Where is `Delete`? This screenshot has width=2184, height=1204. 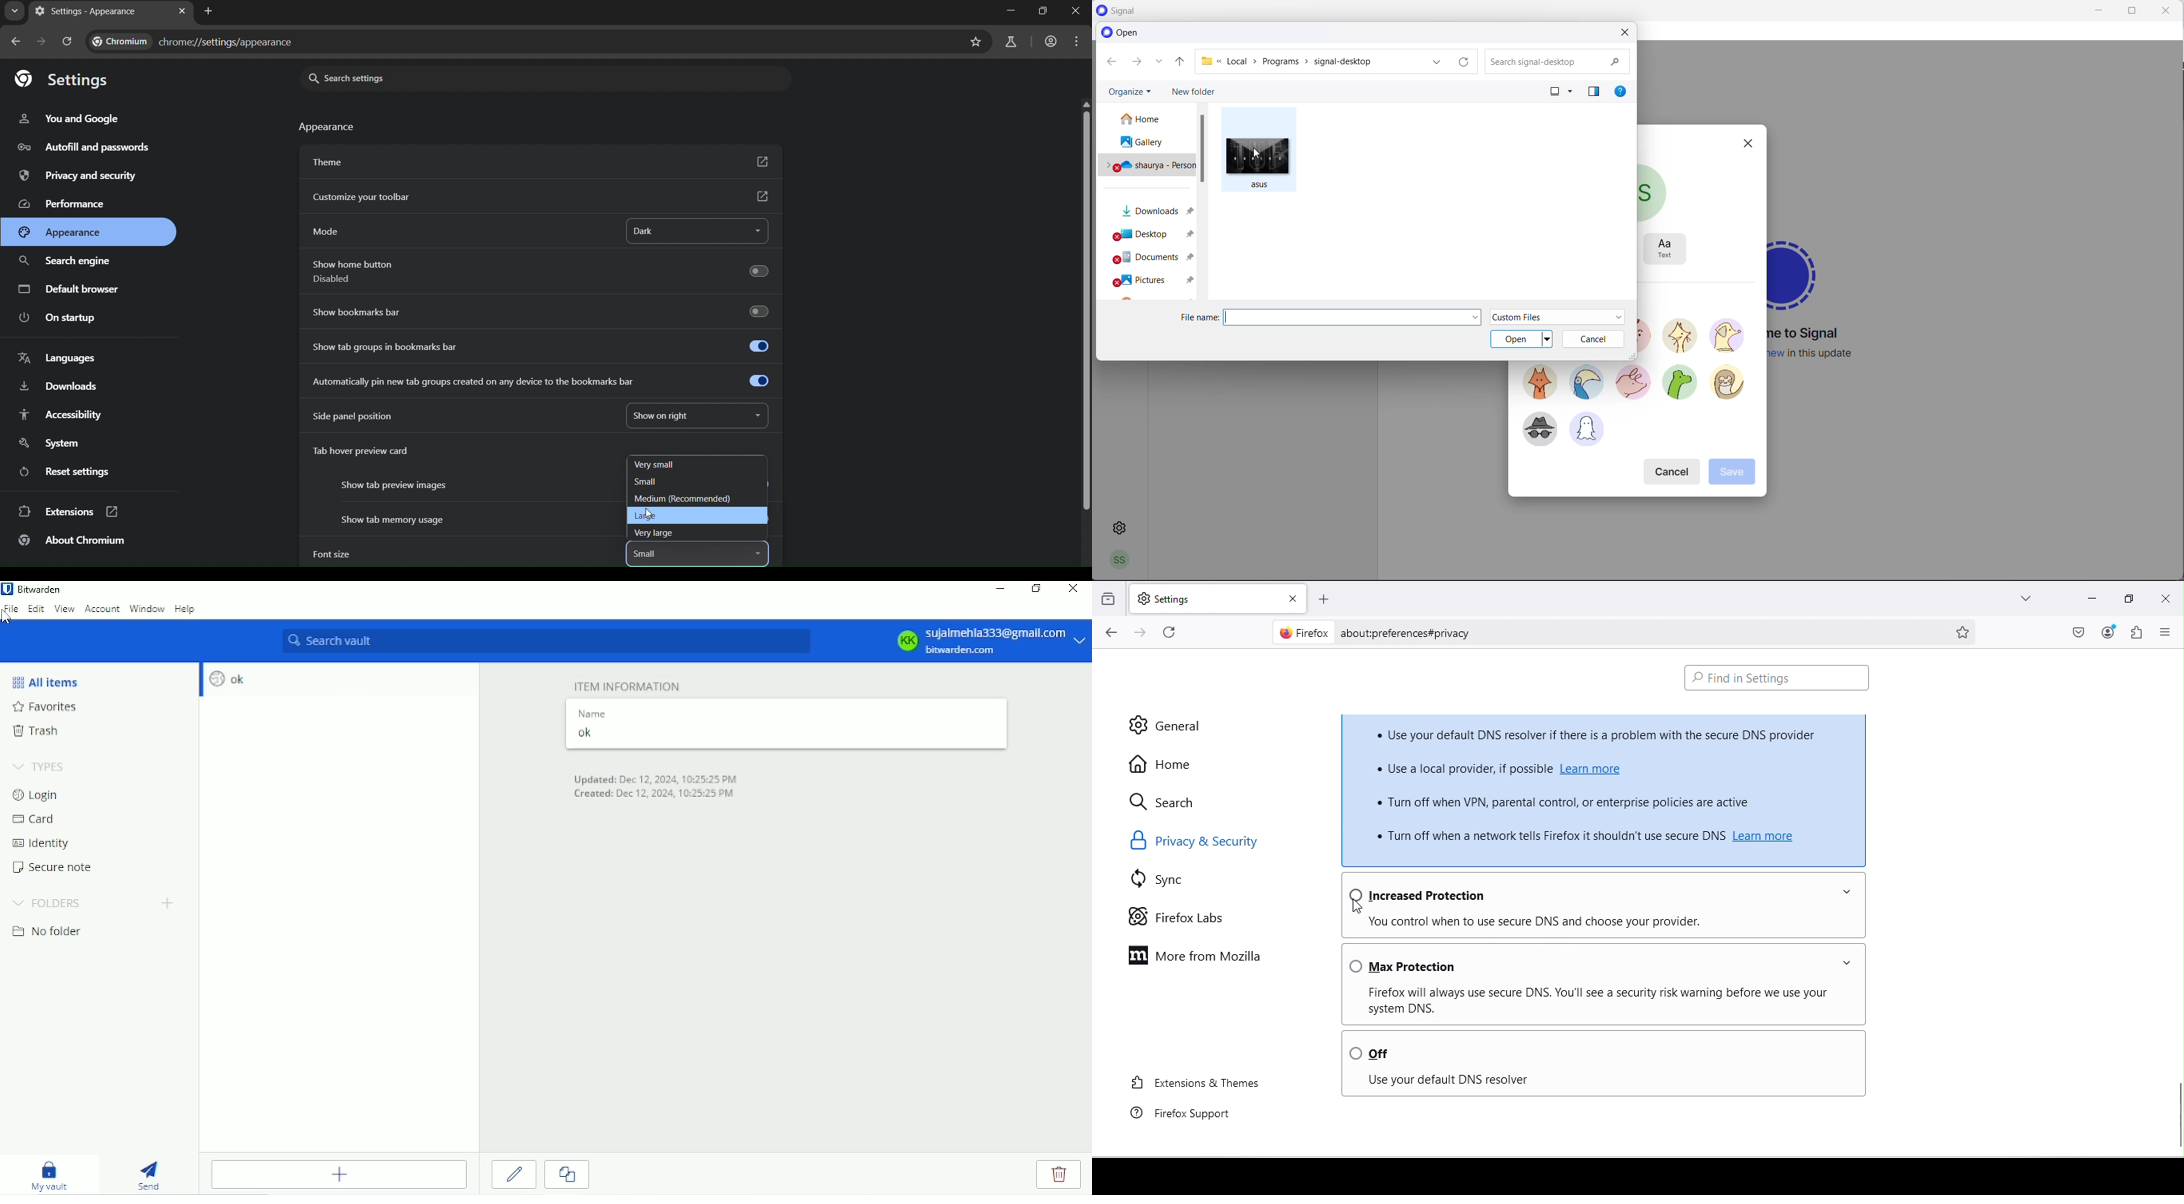 Delete is located at coordinates (1060, 1175).